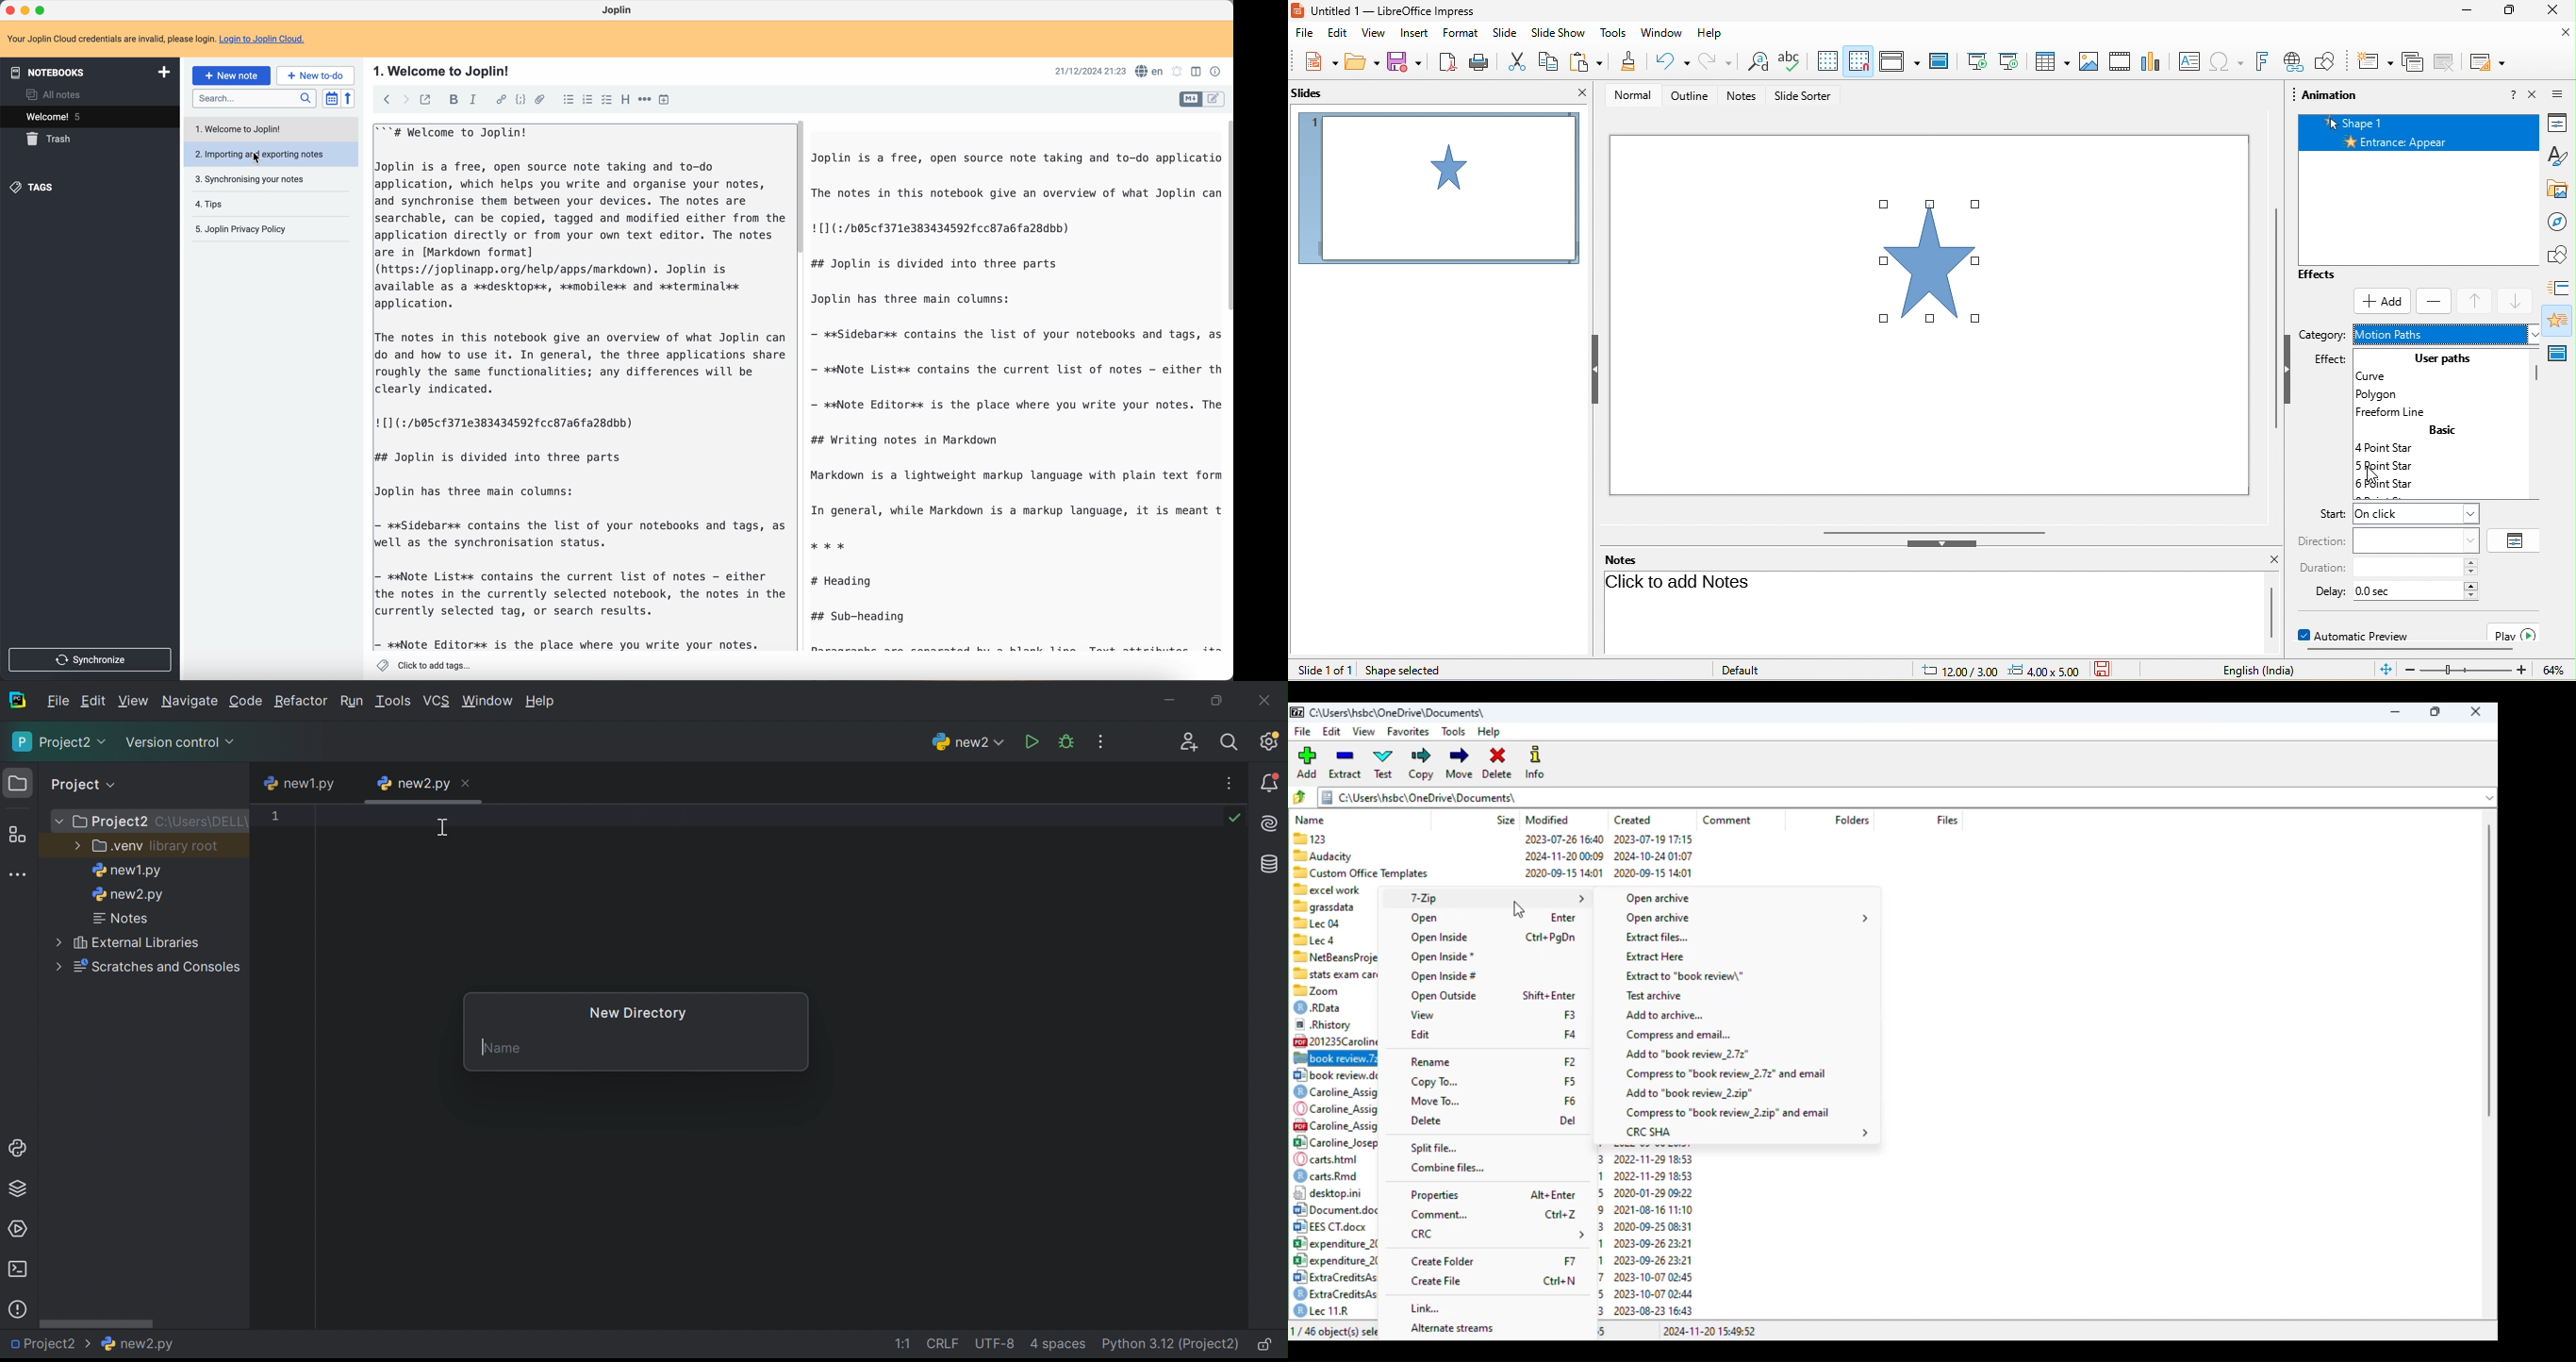 This screenshot has width=2576, height=1372. Describe the element at coordinates (2403, 486) in the screenshot. I see `6 point star` at that location.